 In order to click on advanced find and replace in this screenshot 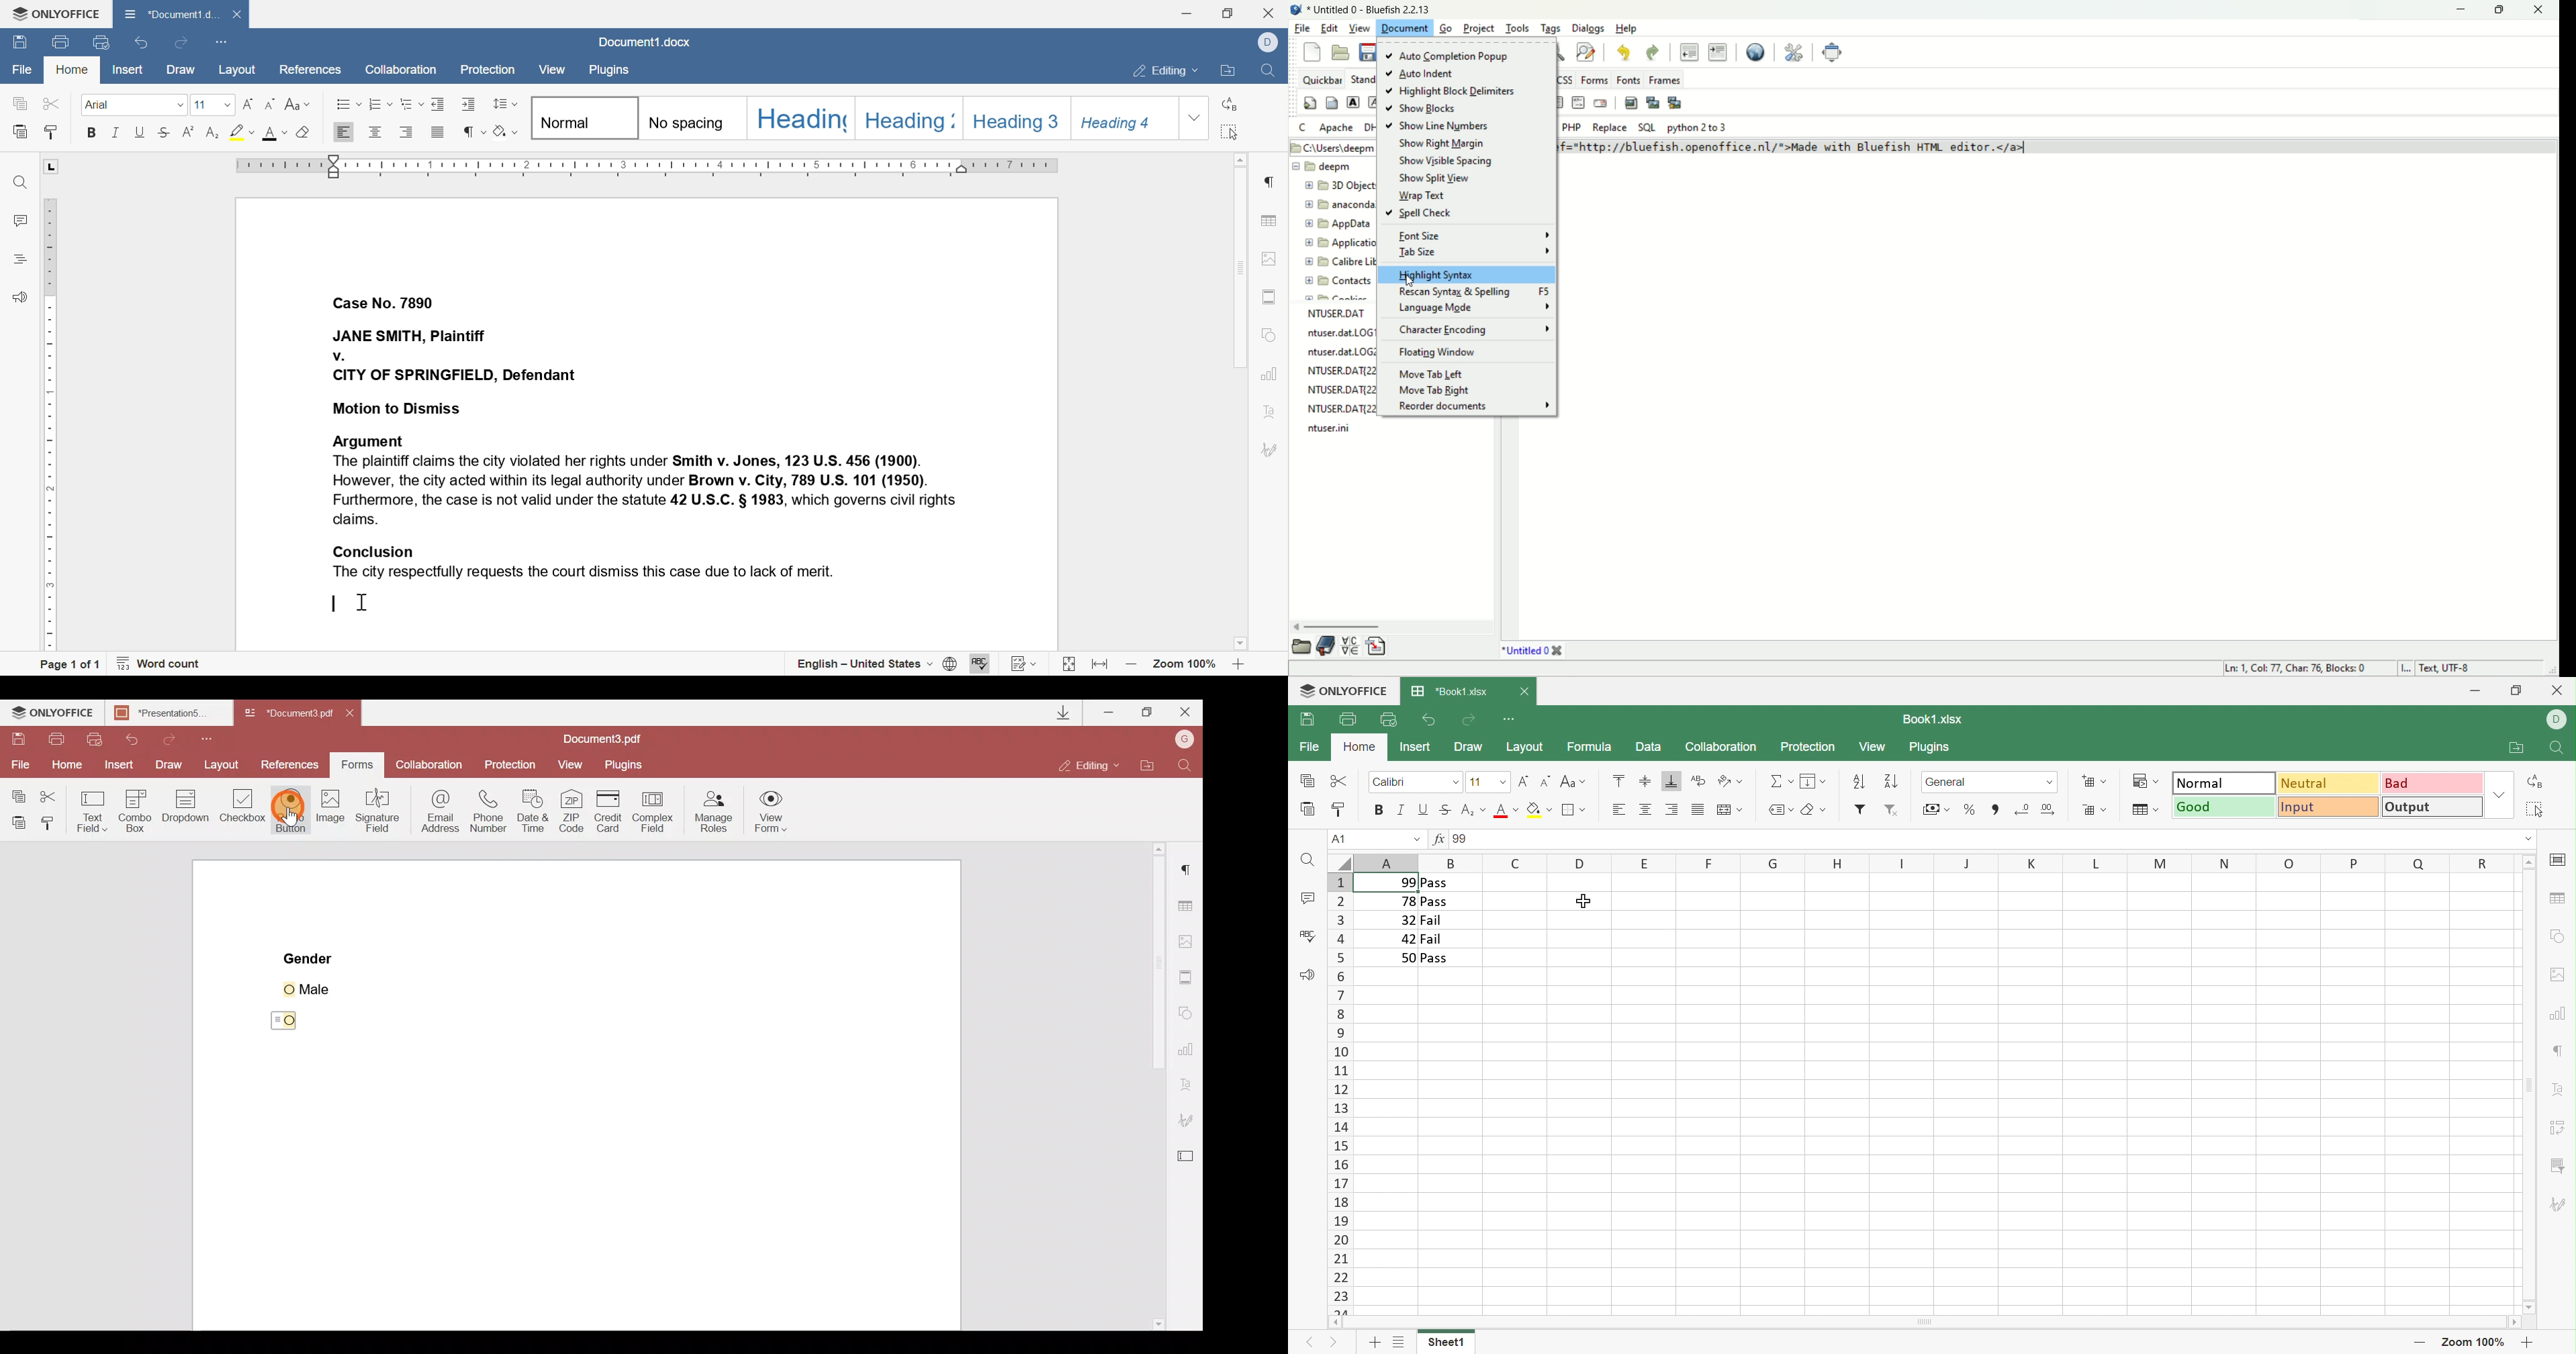, I will do `click(1588, 52)`.